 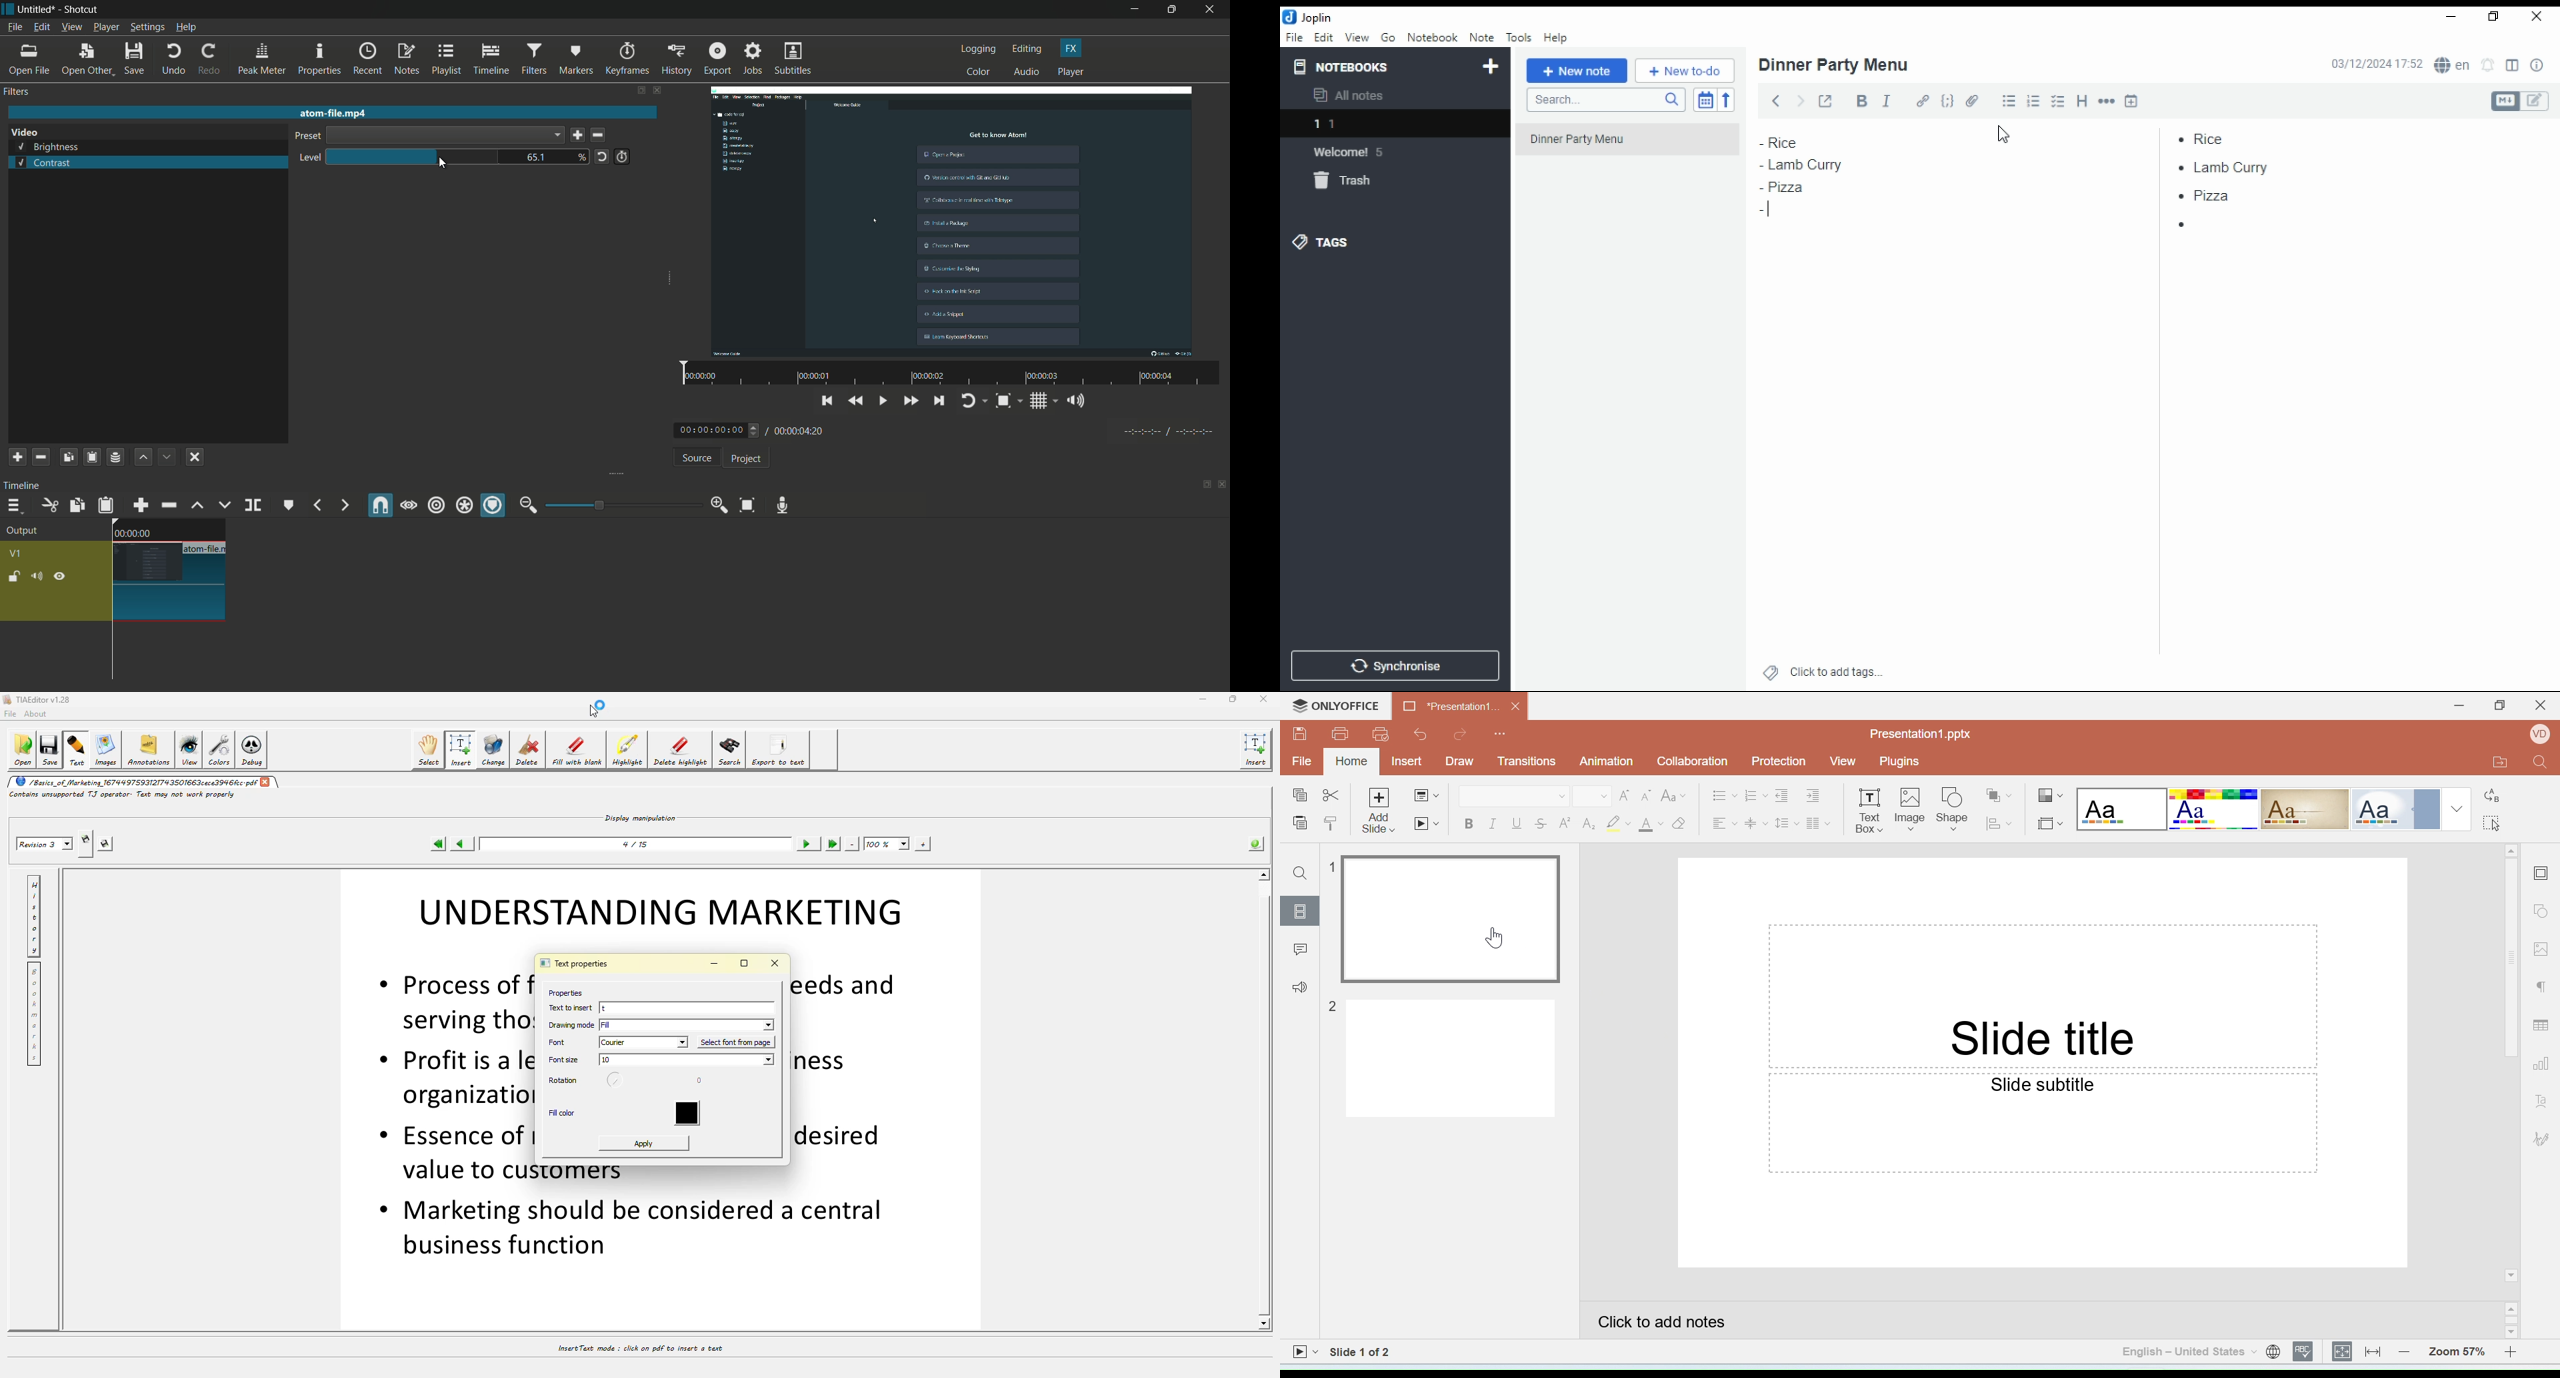 What do you see at coordinates (1819, 821) in the screenshot?
I see `Insert columns` at bounding box center [1819, 821].